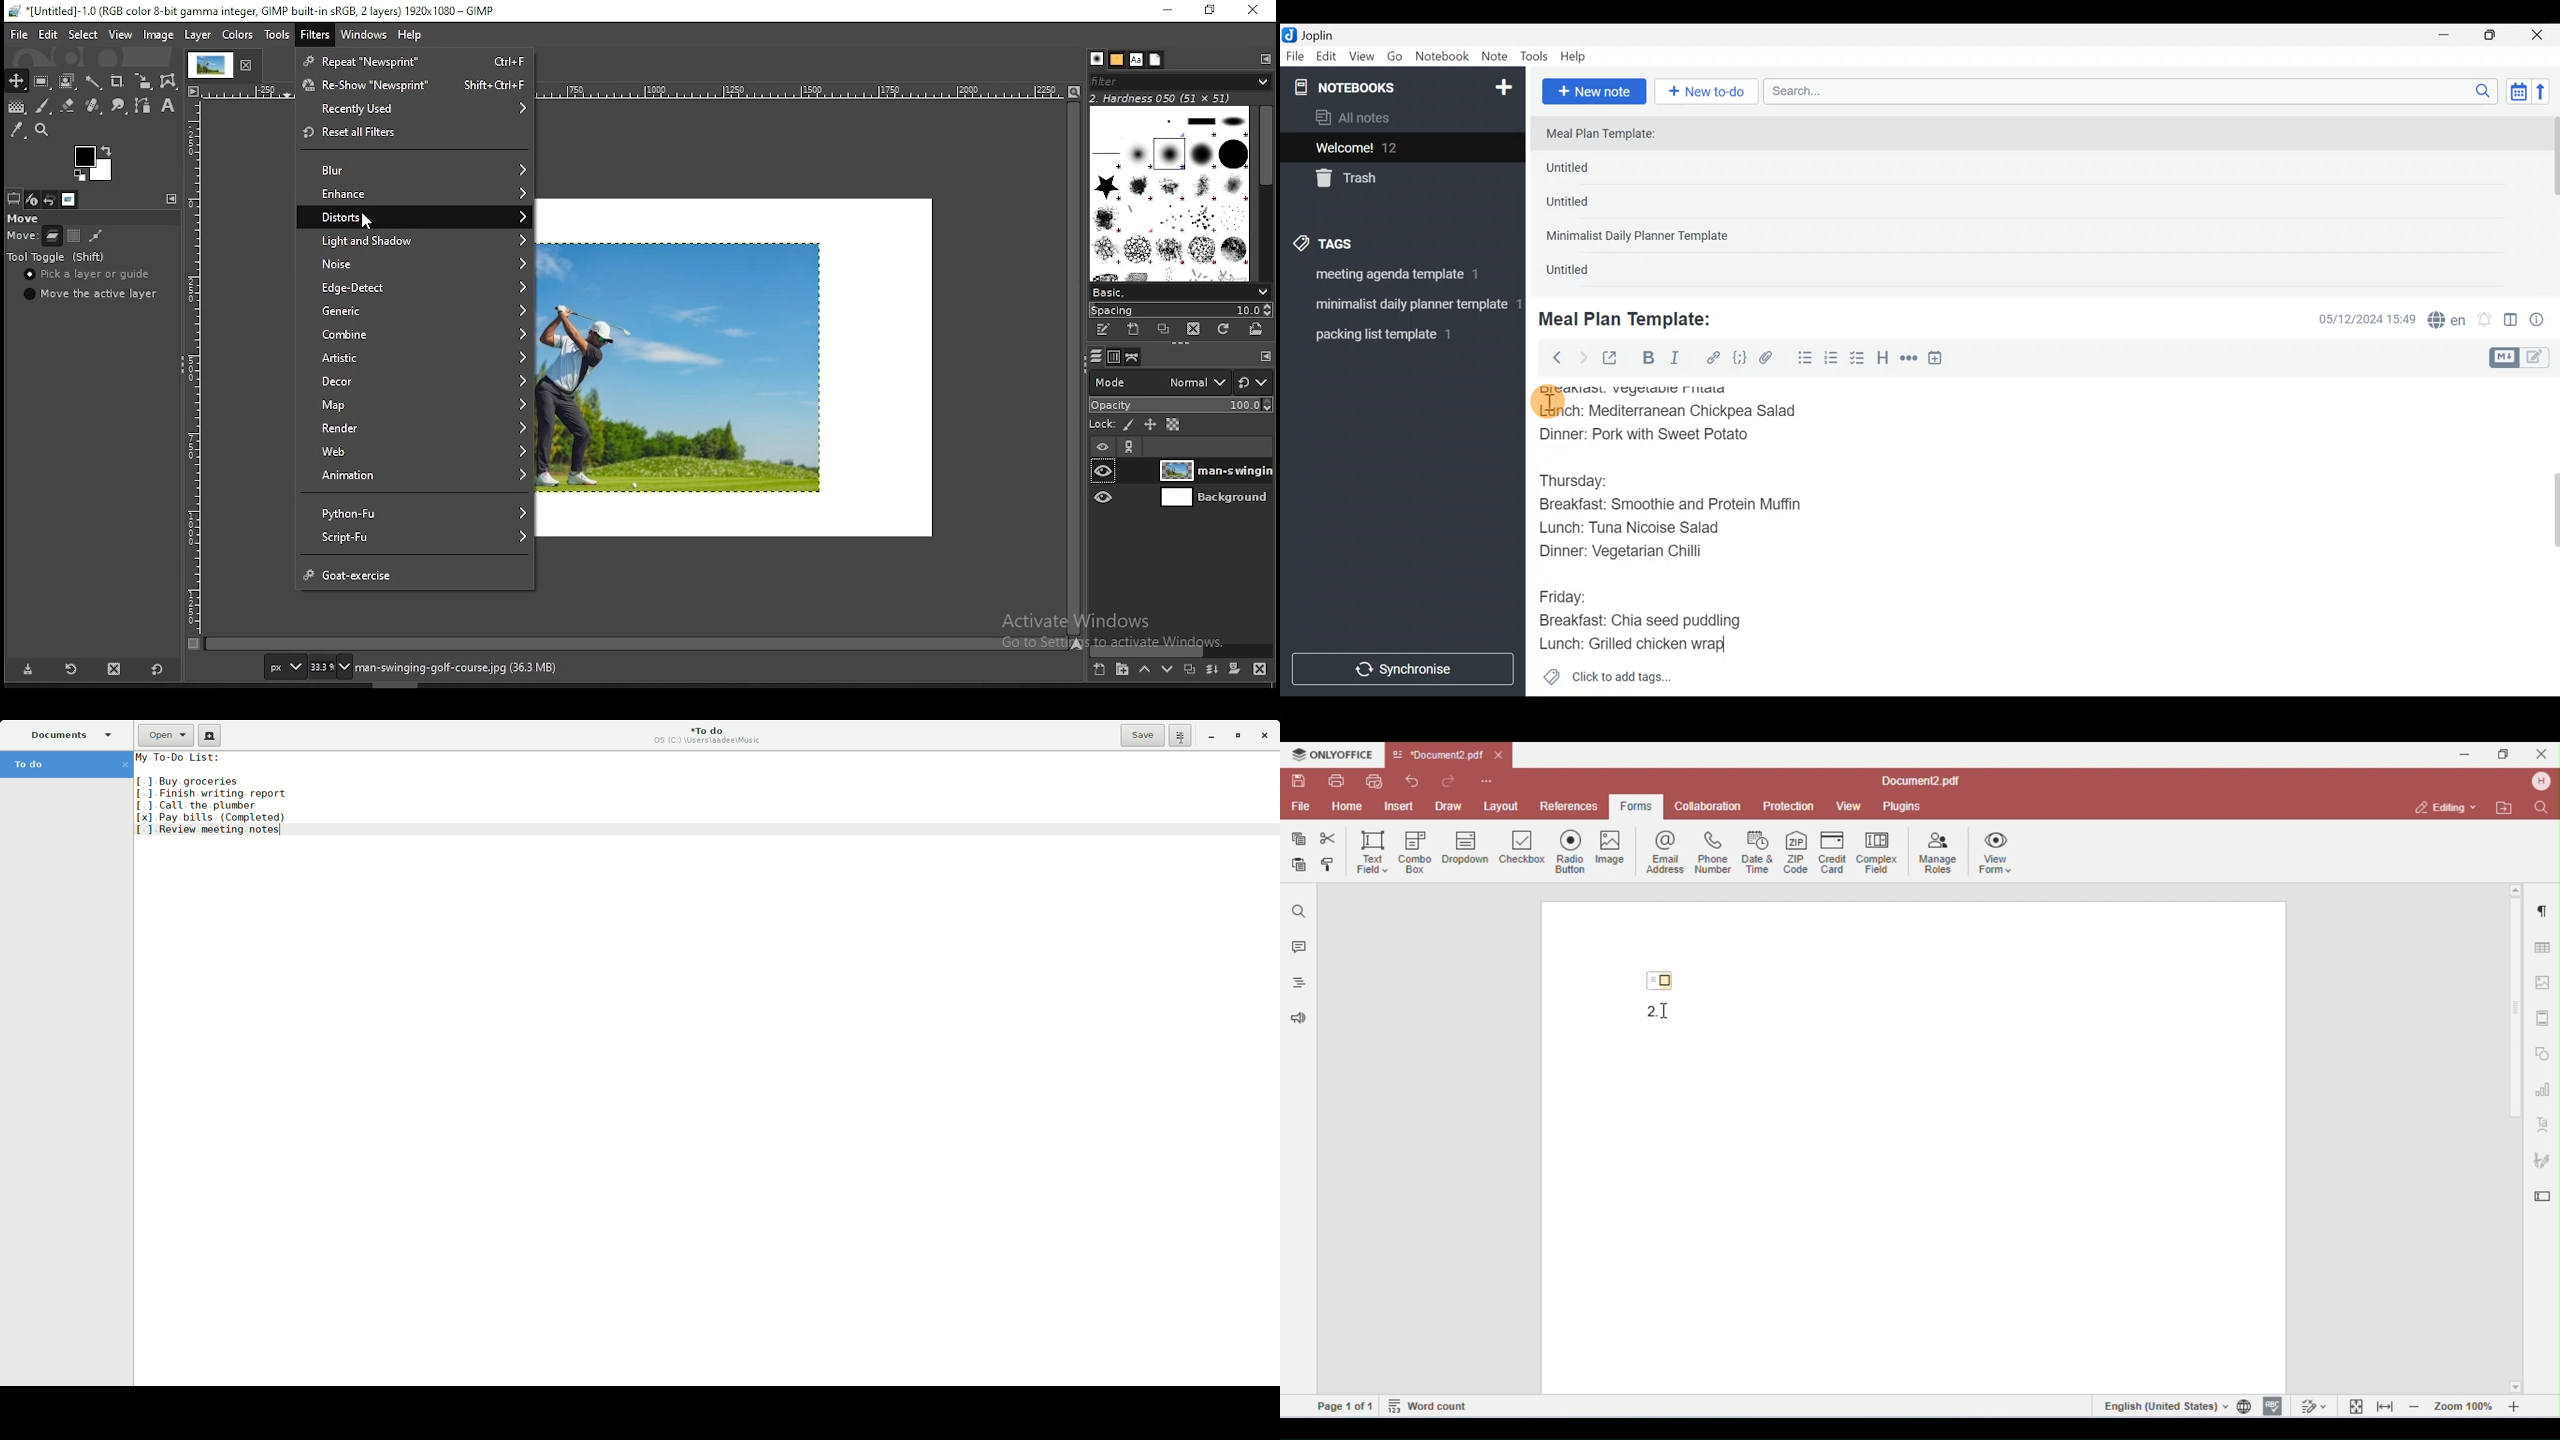 This screenshot has height=1456, width=2576. Describe the element at coordinates (1647, 620) in the screenshot. I see `Breakfast: Chia seed puddling` at that location.